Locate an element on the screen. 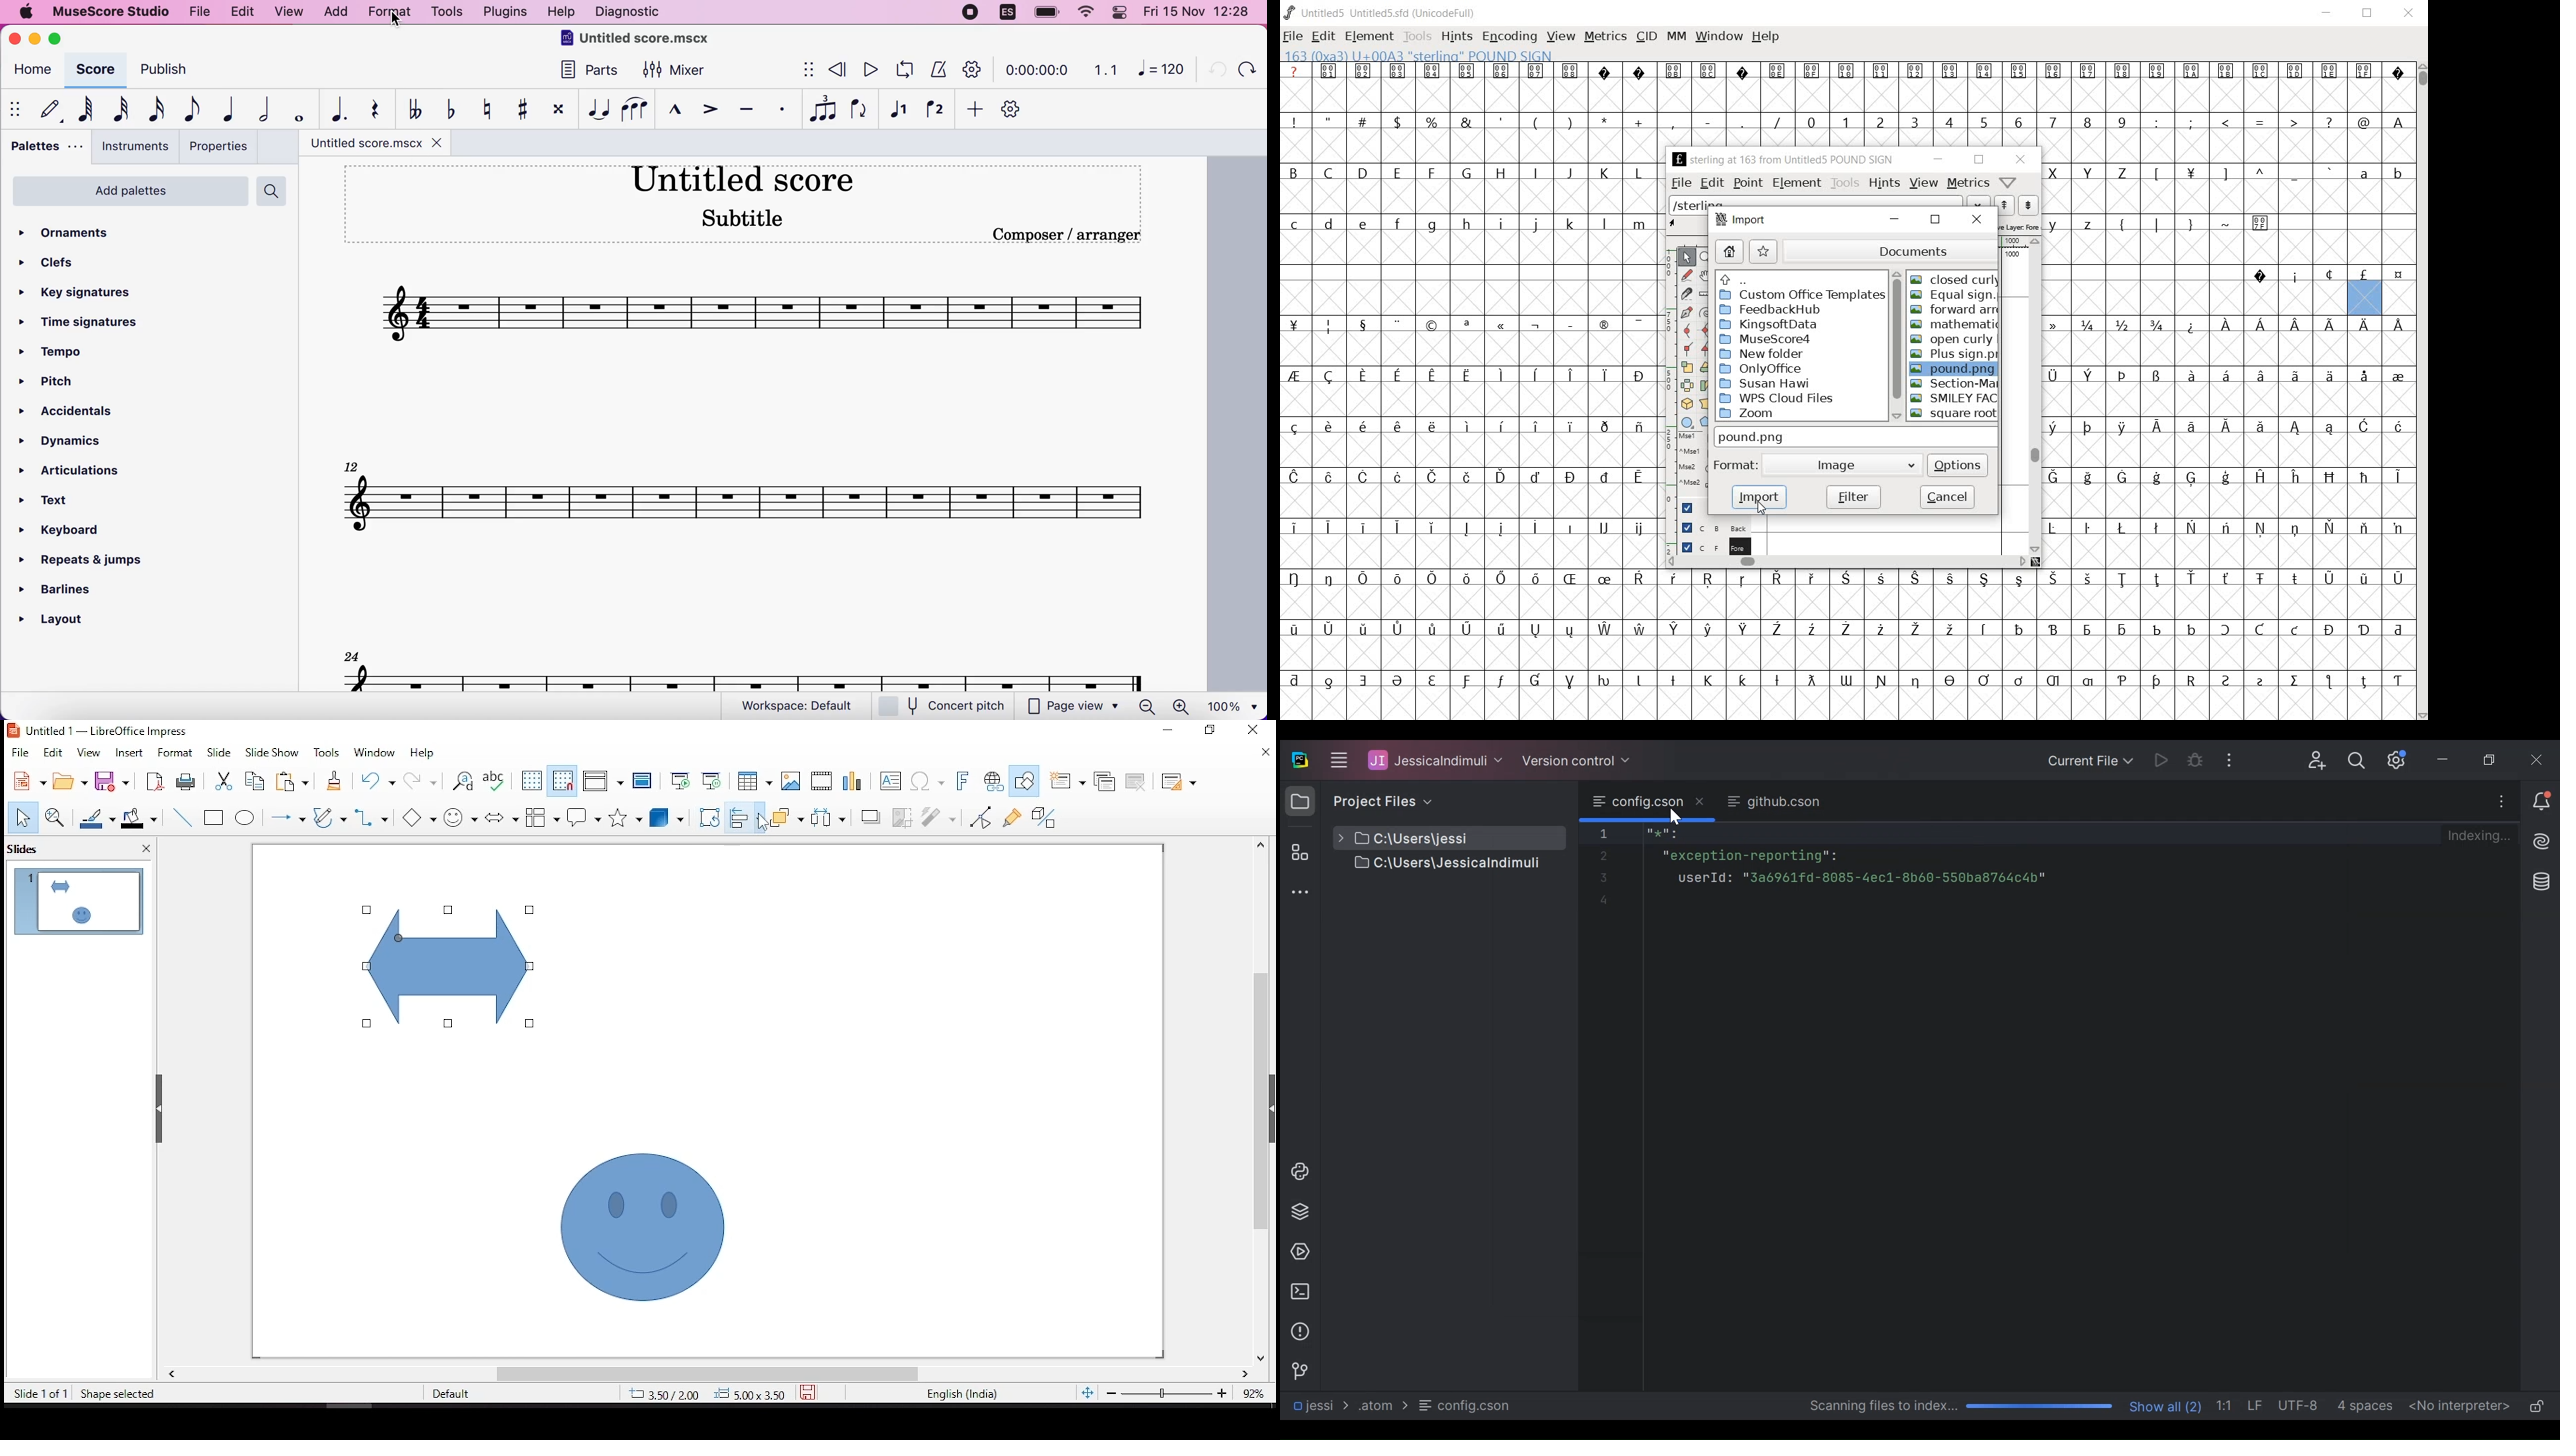 This screenshot has width=2576, height=1456. Symbol is located at coordinates (2123, 579).